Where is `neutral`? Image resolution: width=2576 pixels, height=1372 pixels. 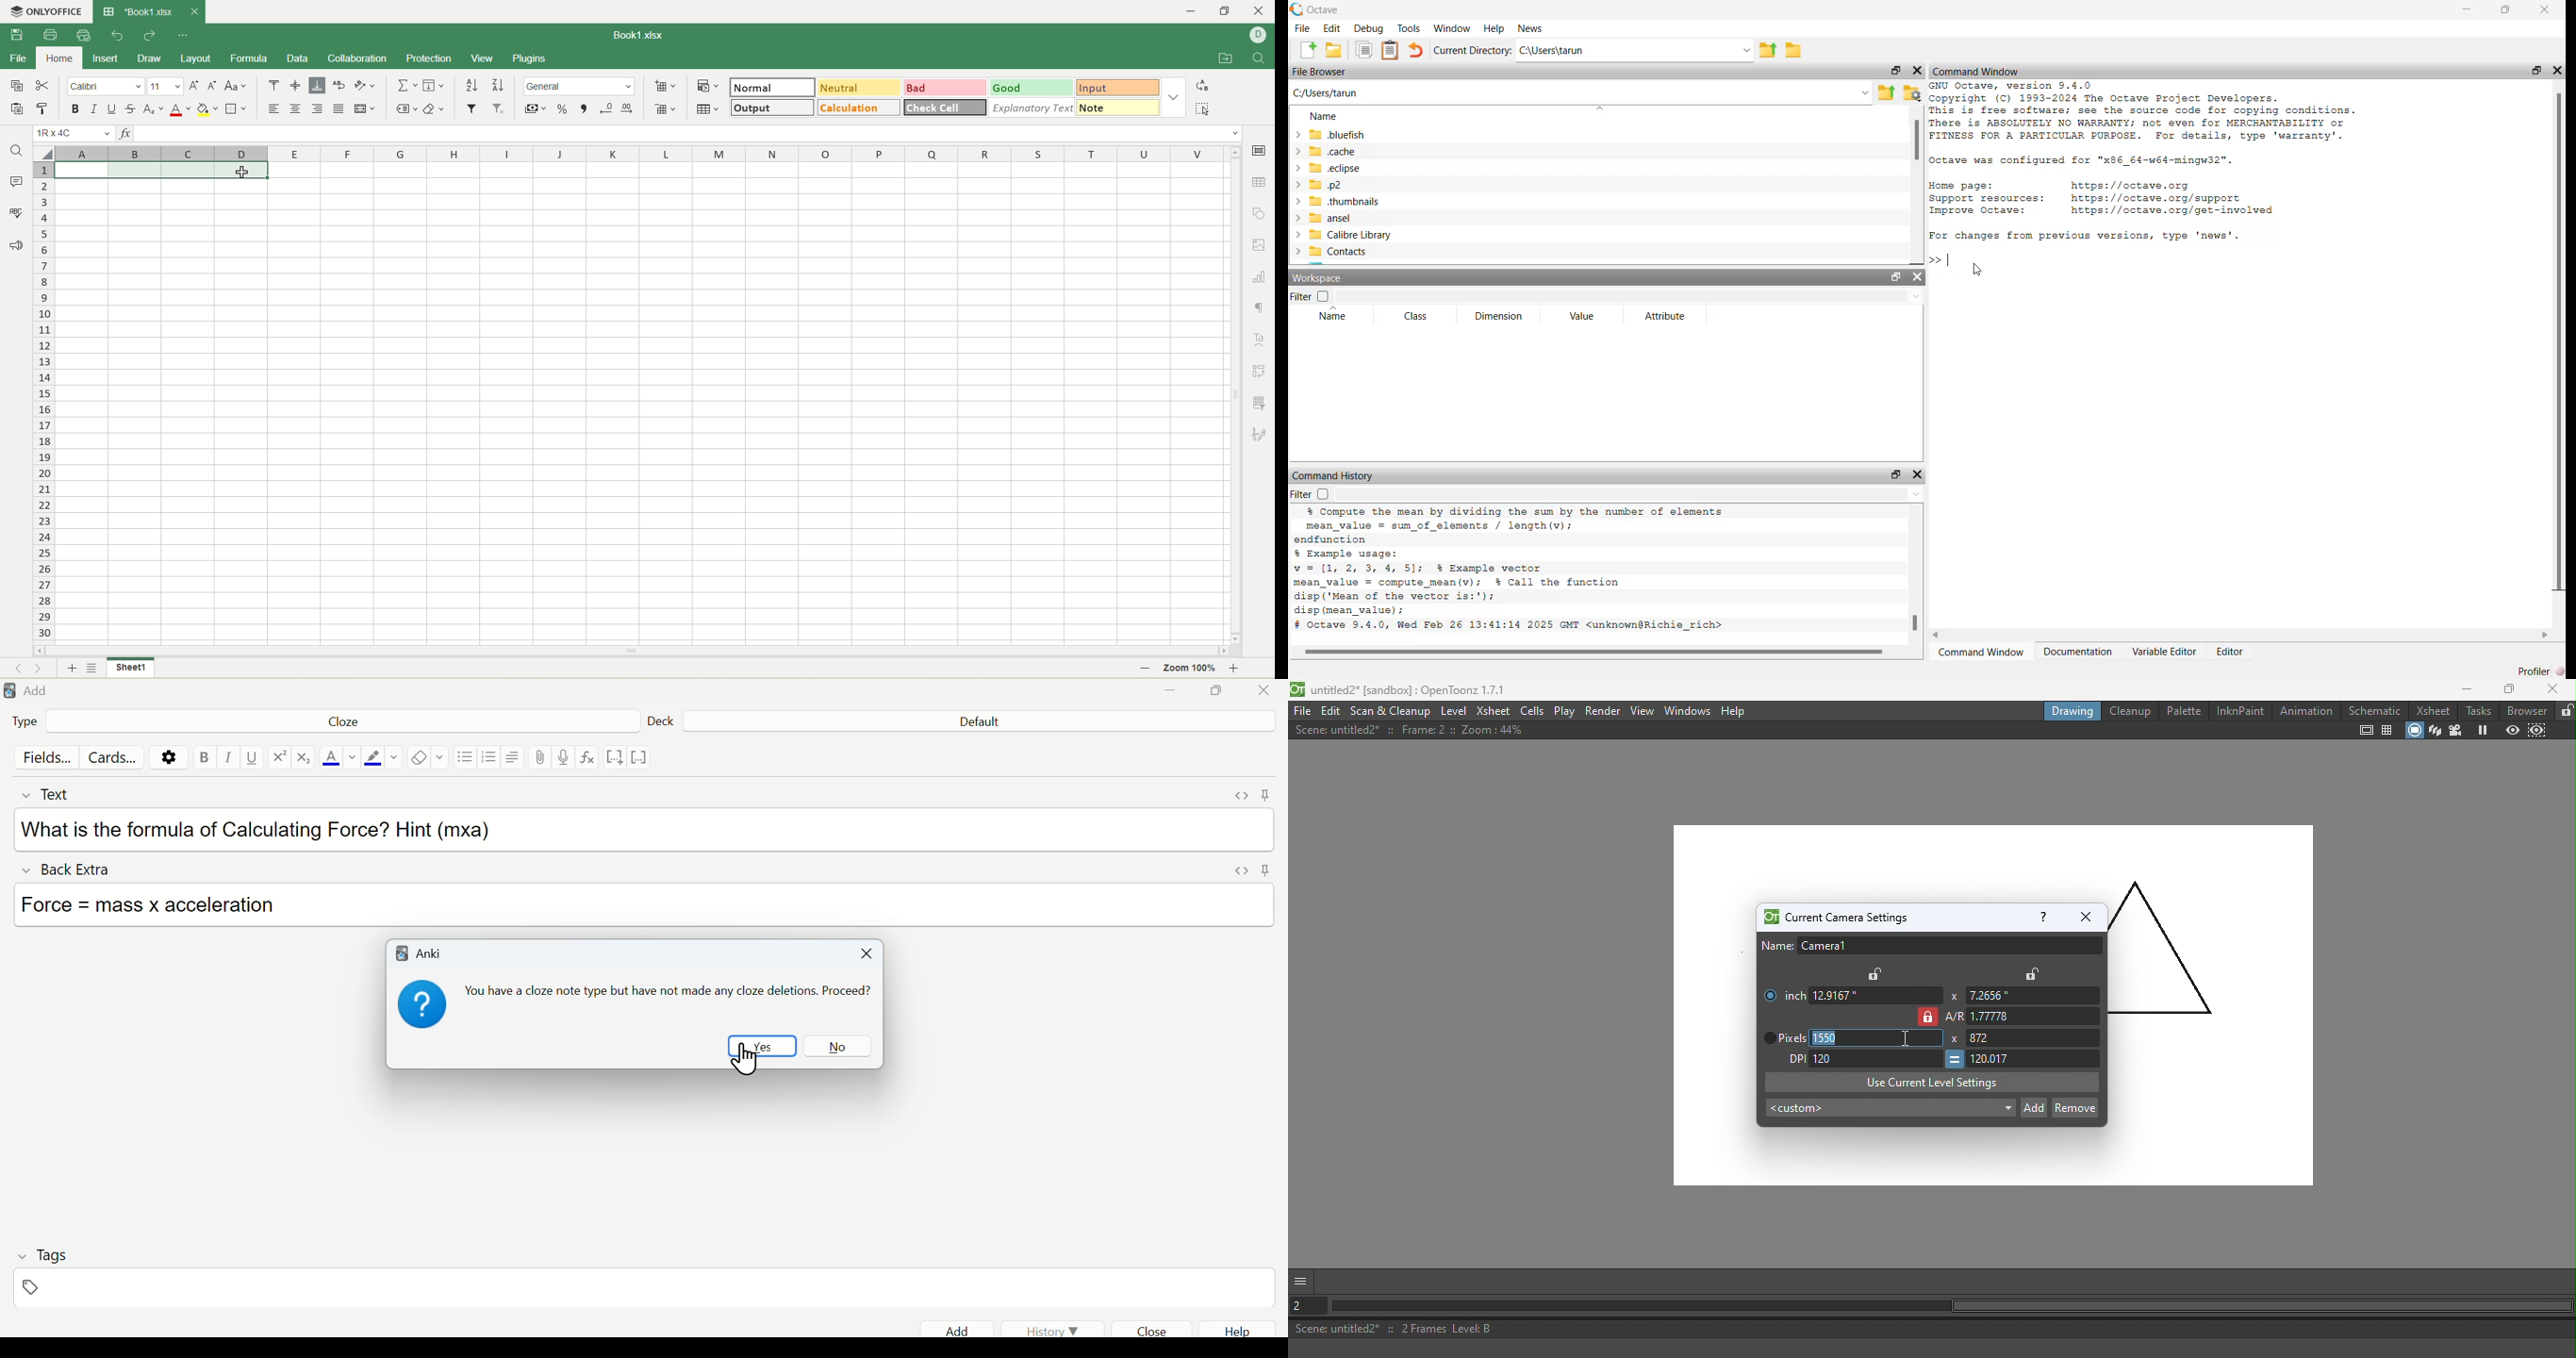 neutral is located at coordinates (859, 86).